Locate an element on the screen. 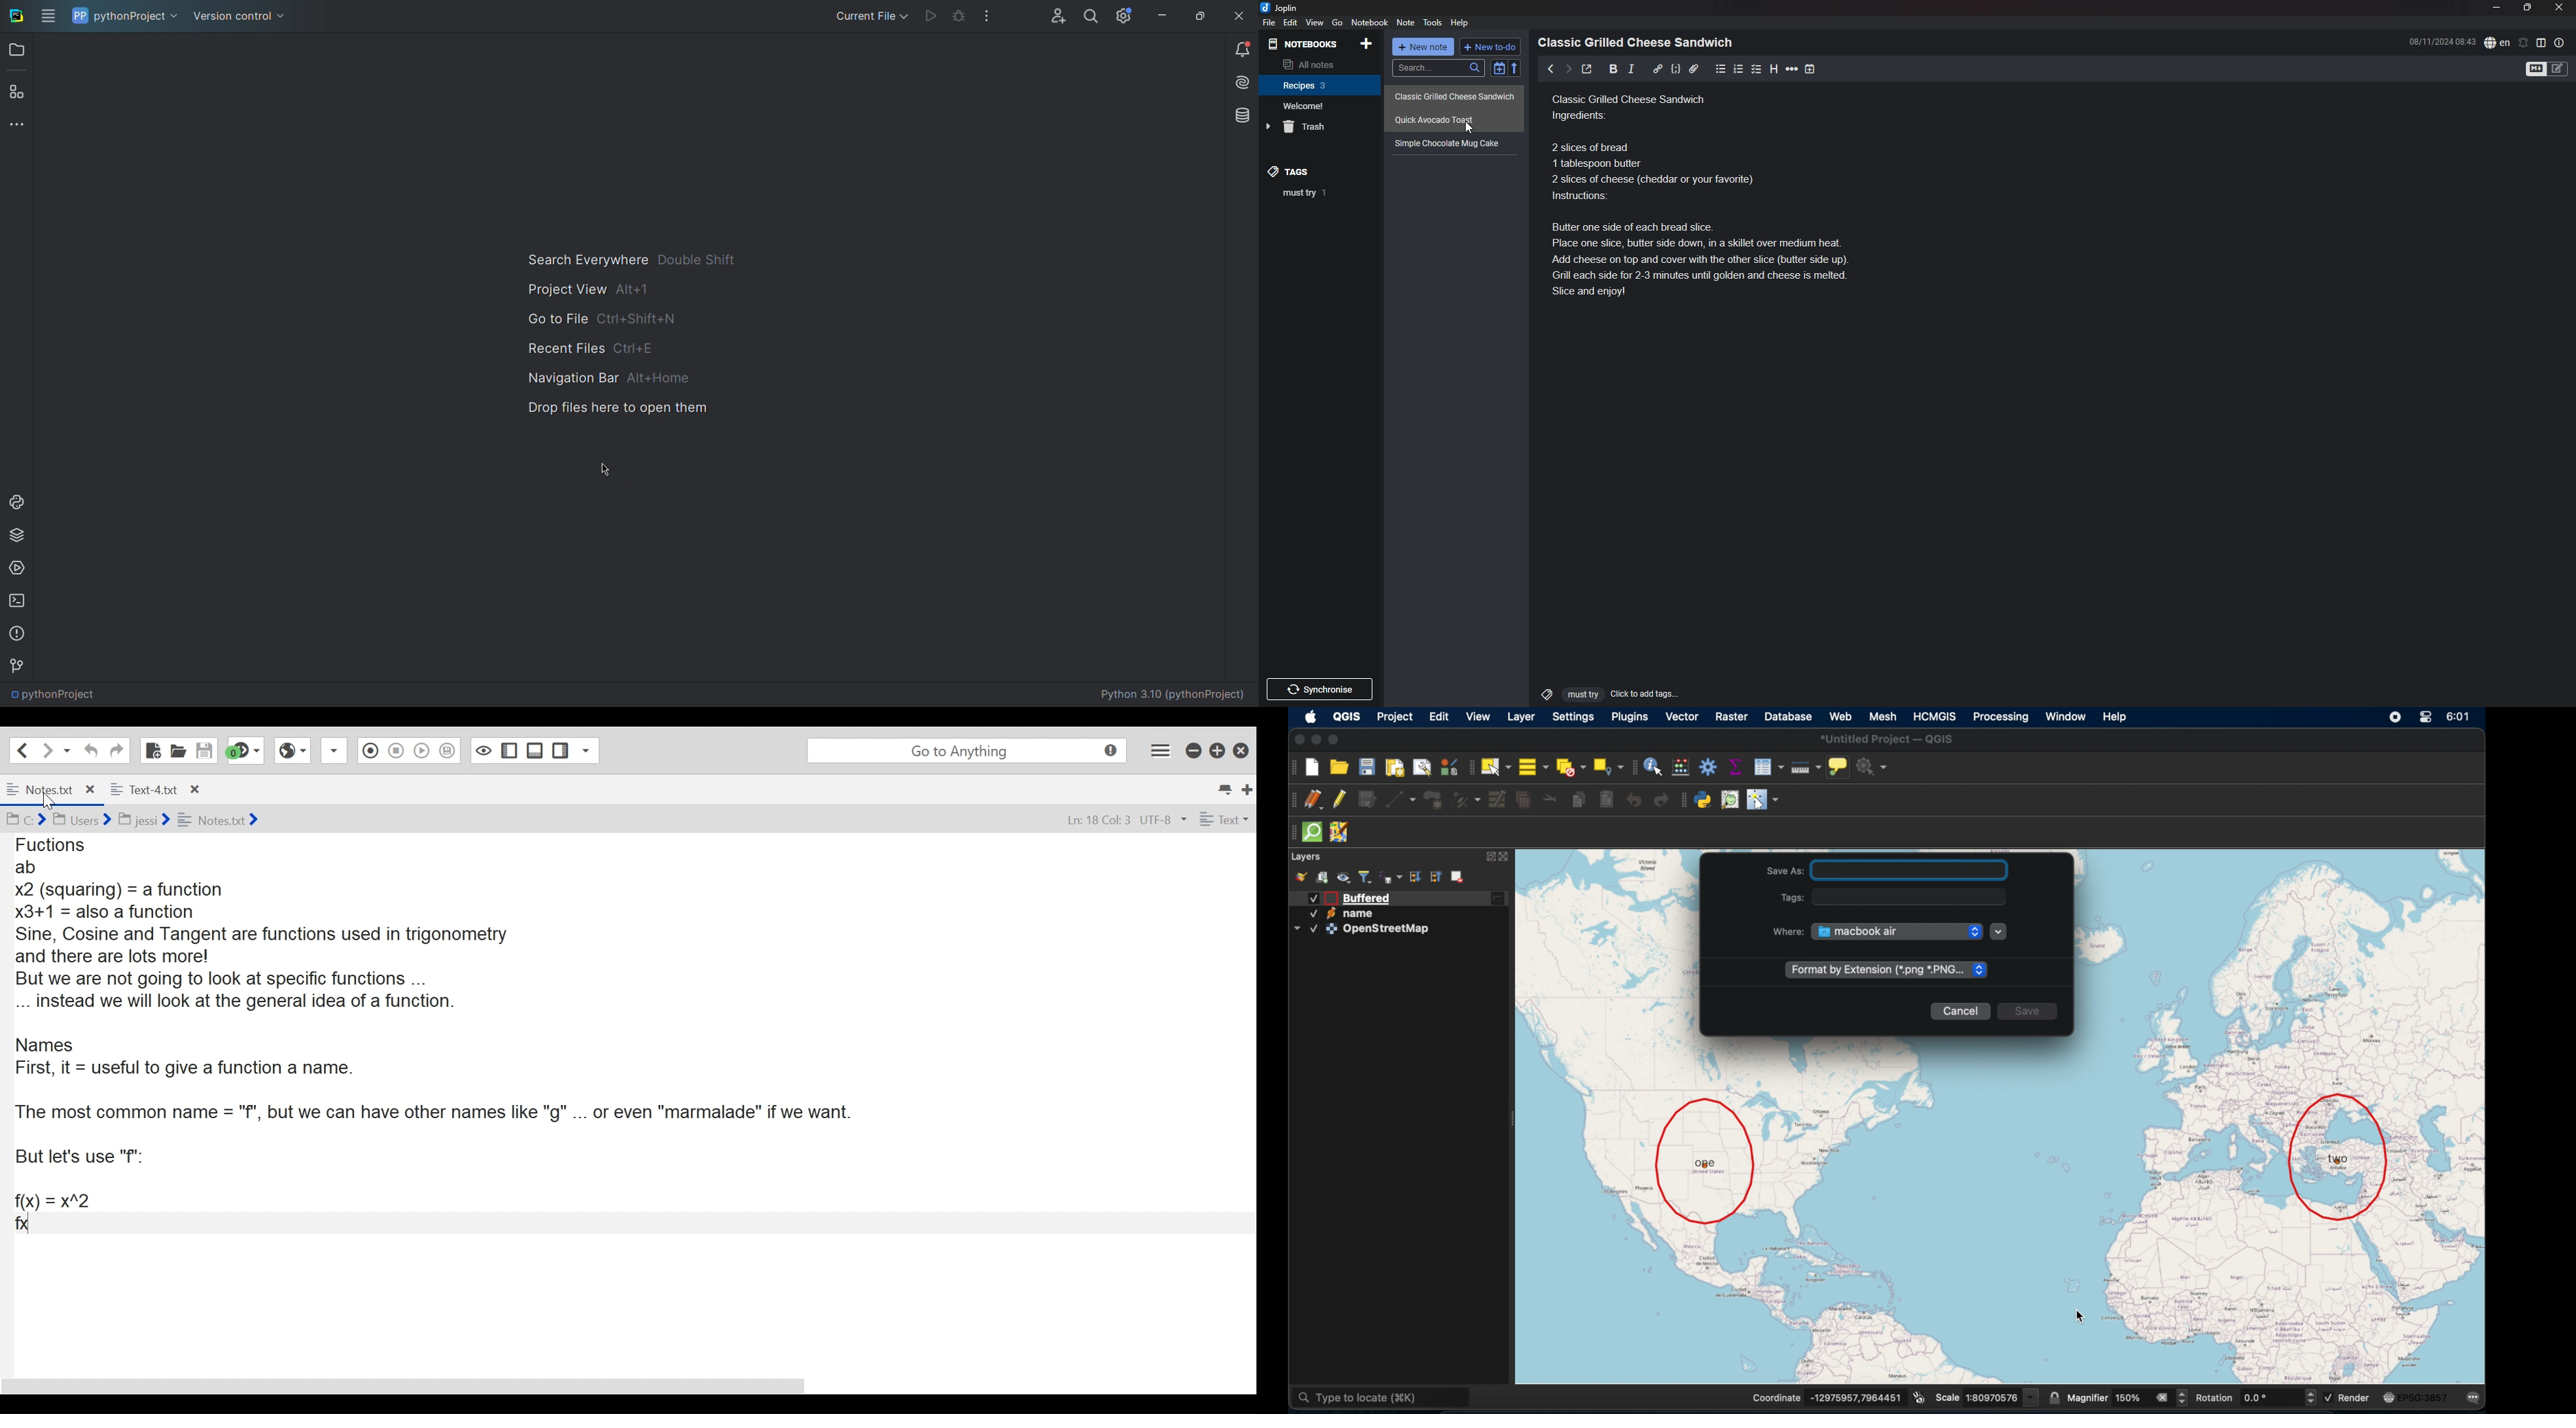  notebook is located at coordinates (1320, 84).